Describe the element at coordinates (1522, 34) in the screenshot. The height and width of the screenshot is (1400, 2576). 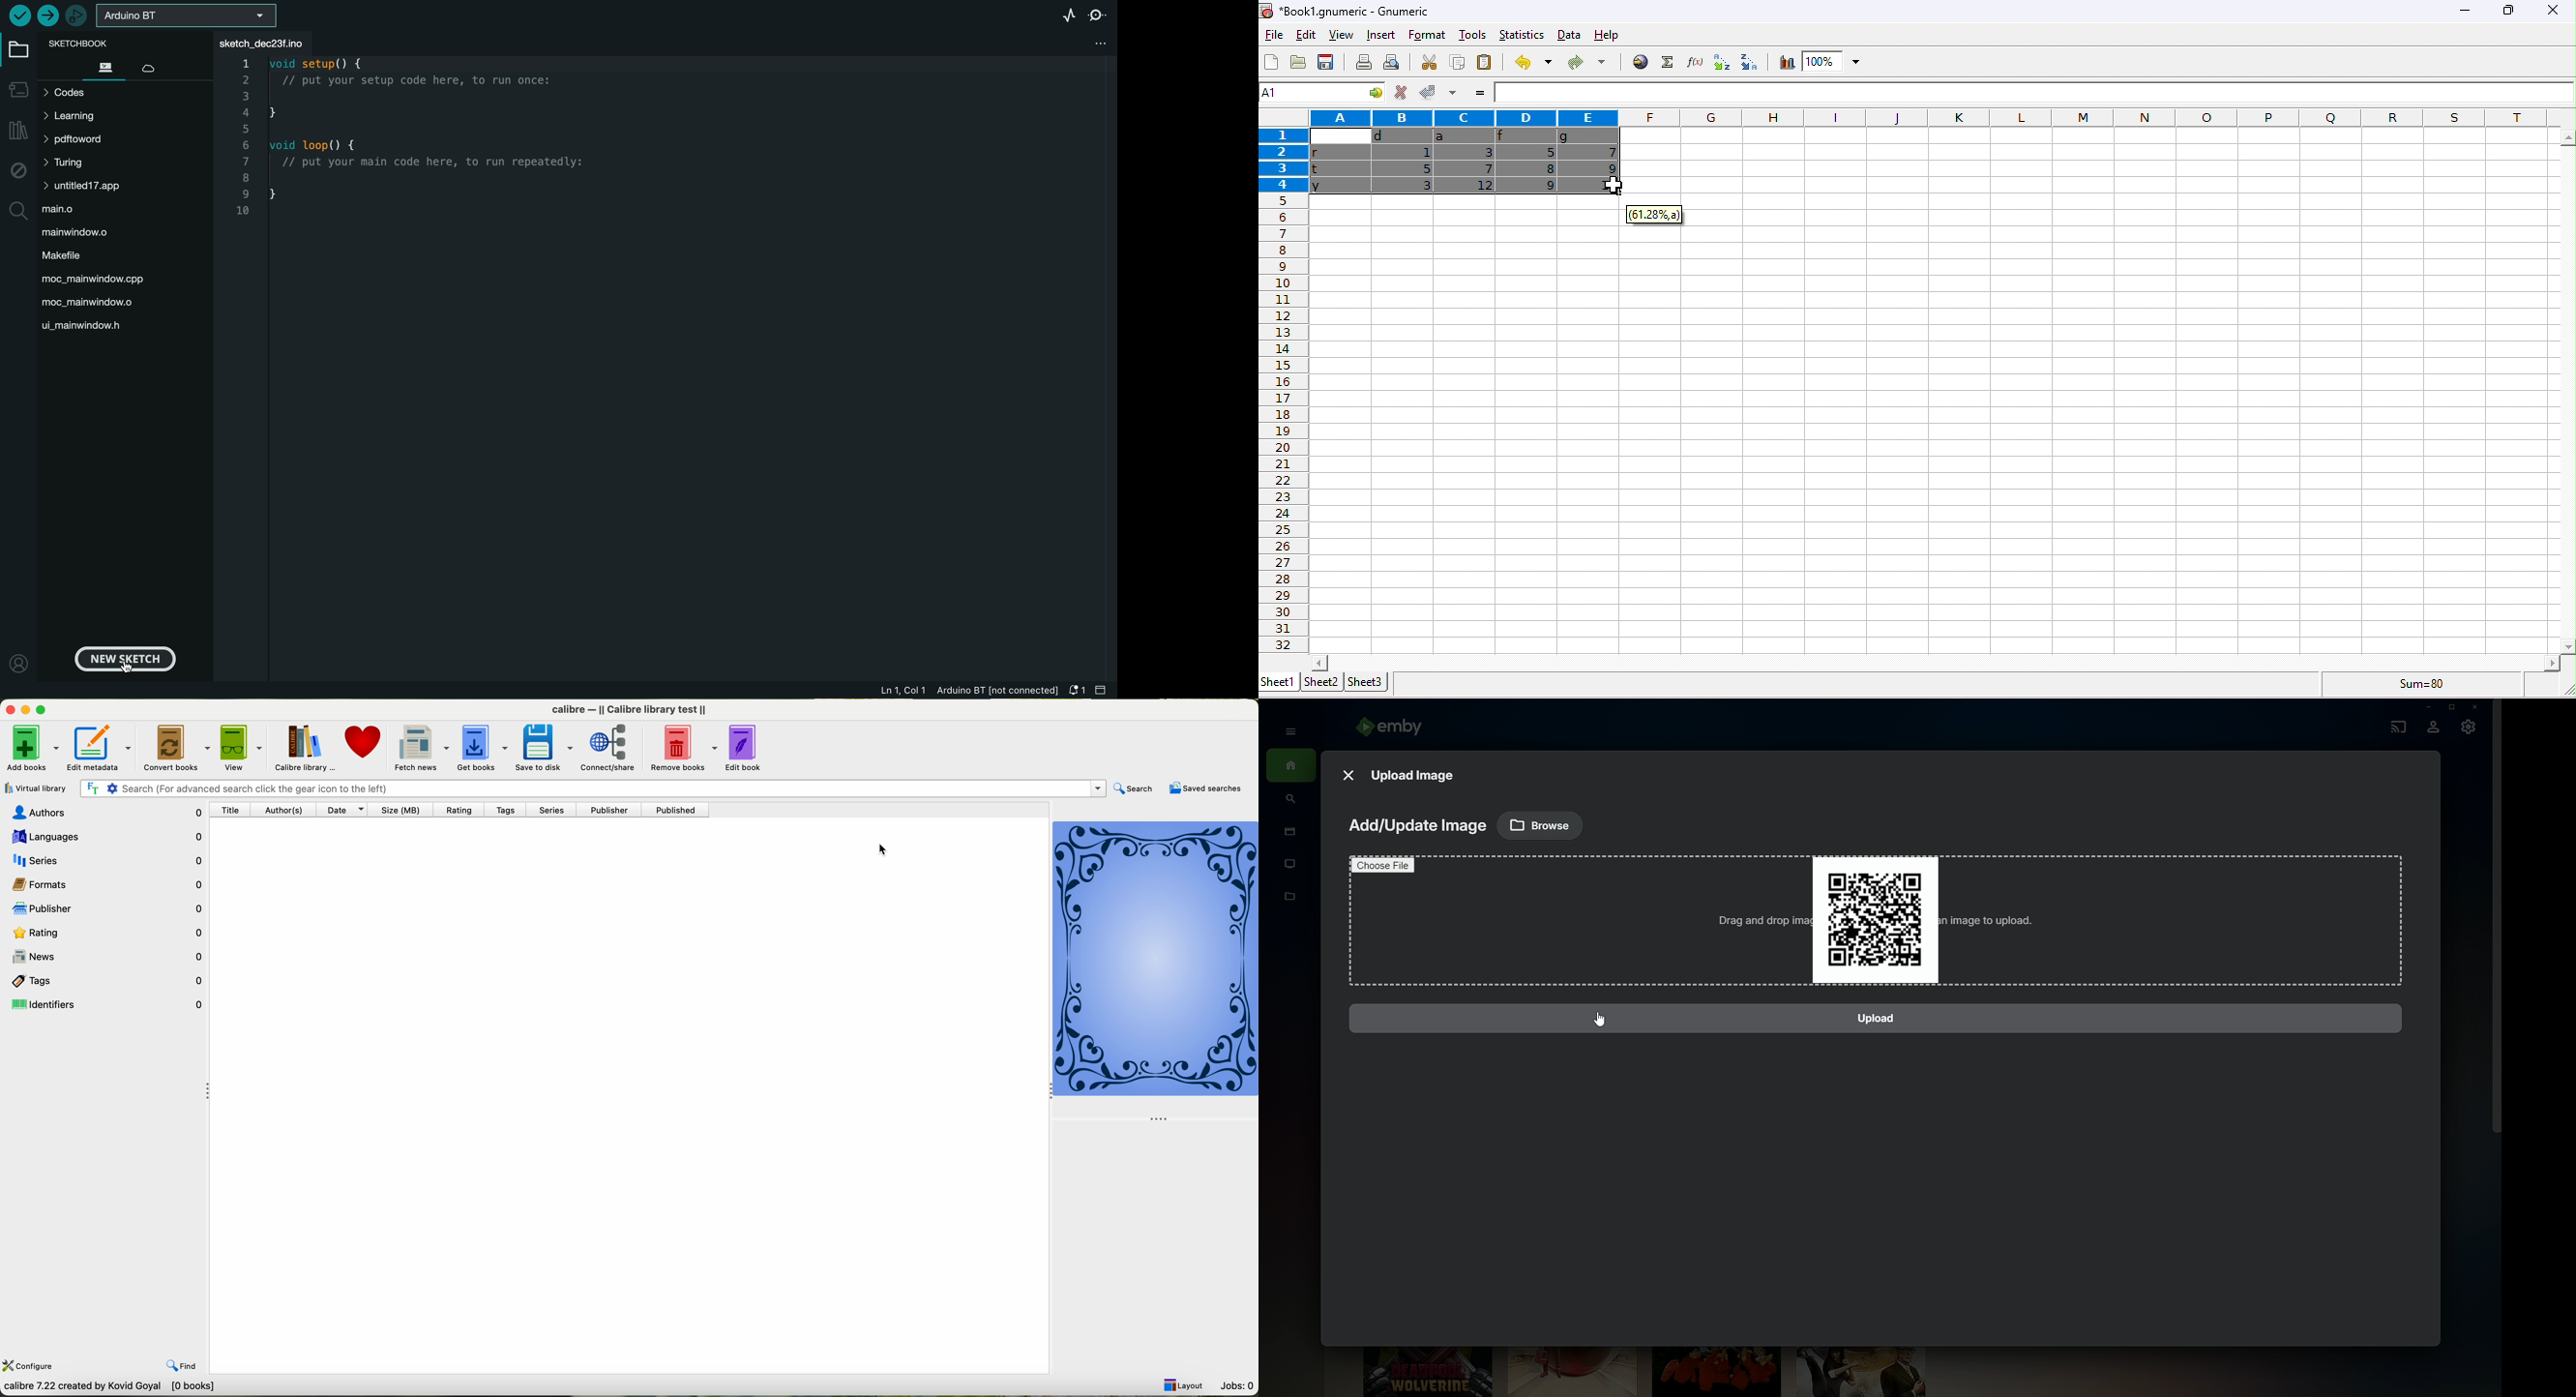
I see `statistics` at that location.